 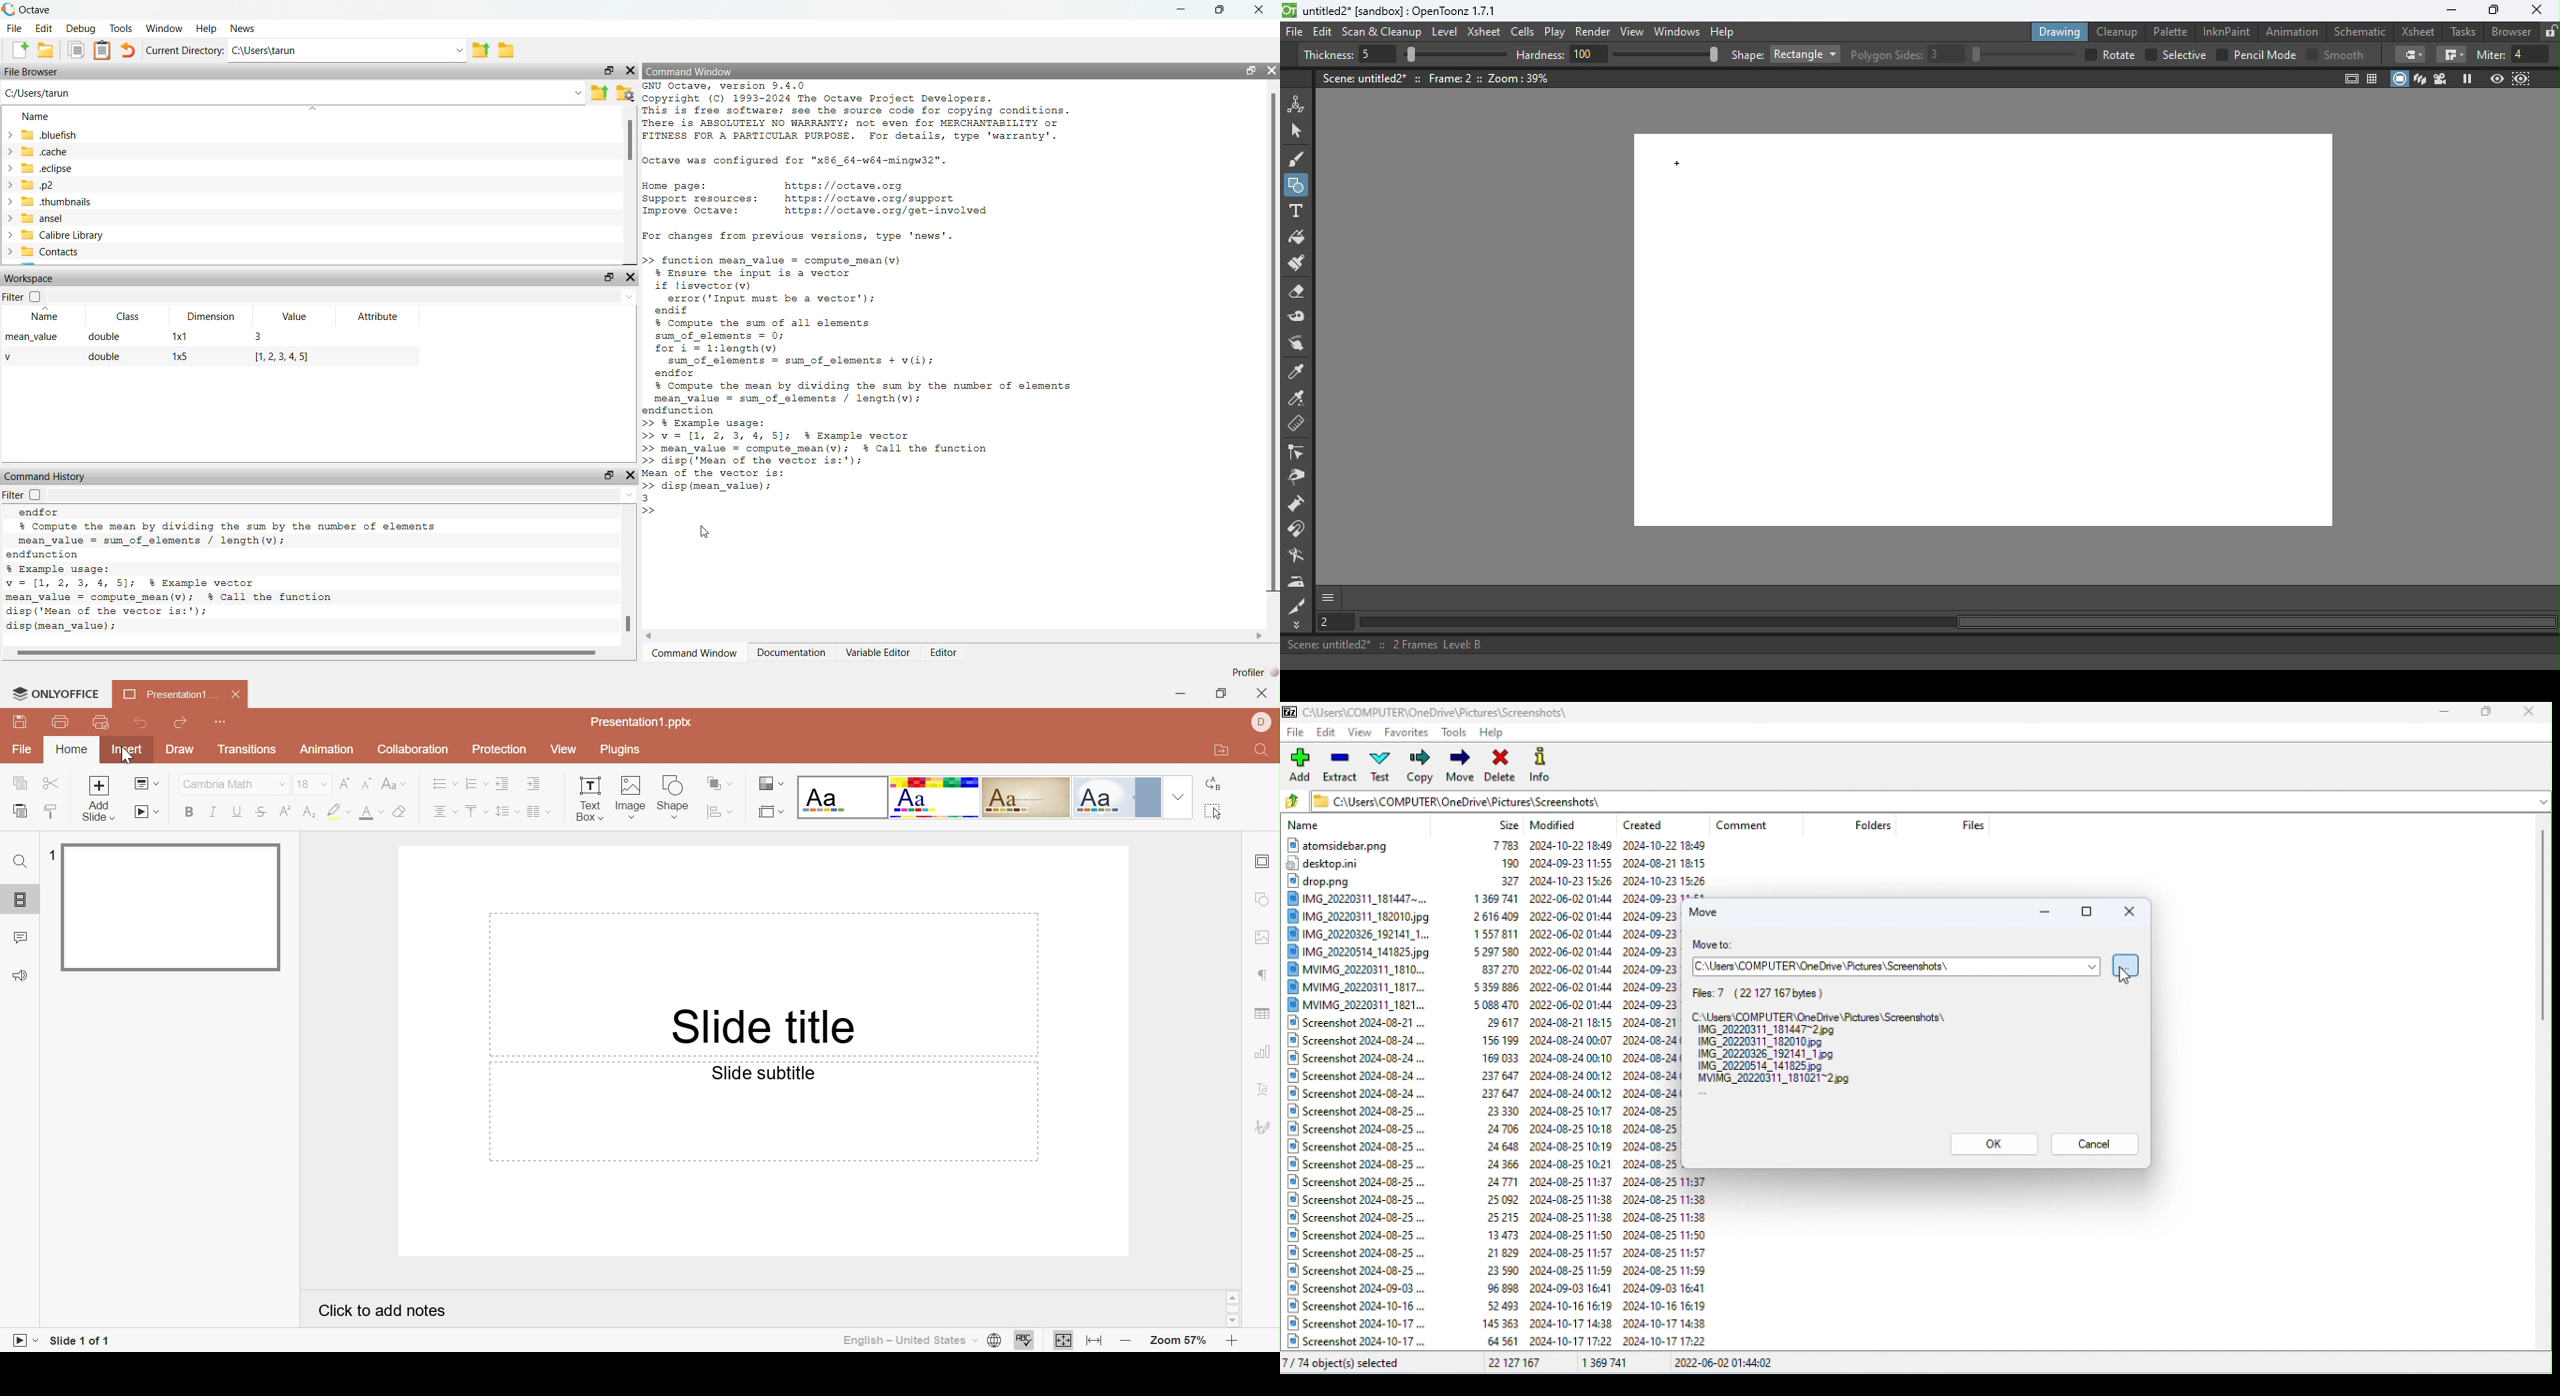 What do you see at coordinates (565, 749) in the screenshot?
I see `View` at bounding box center [565, 749].